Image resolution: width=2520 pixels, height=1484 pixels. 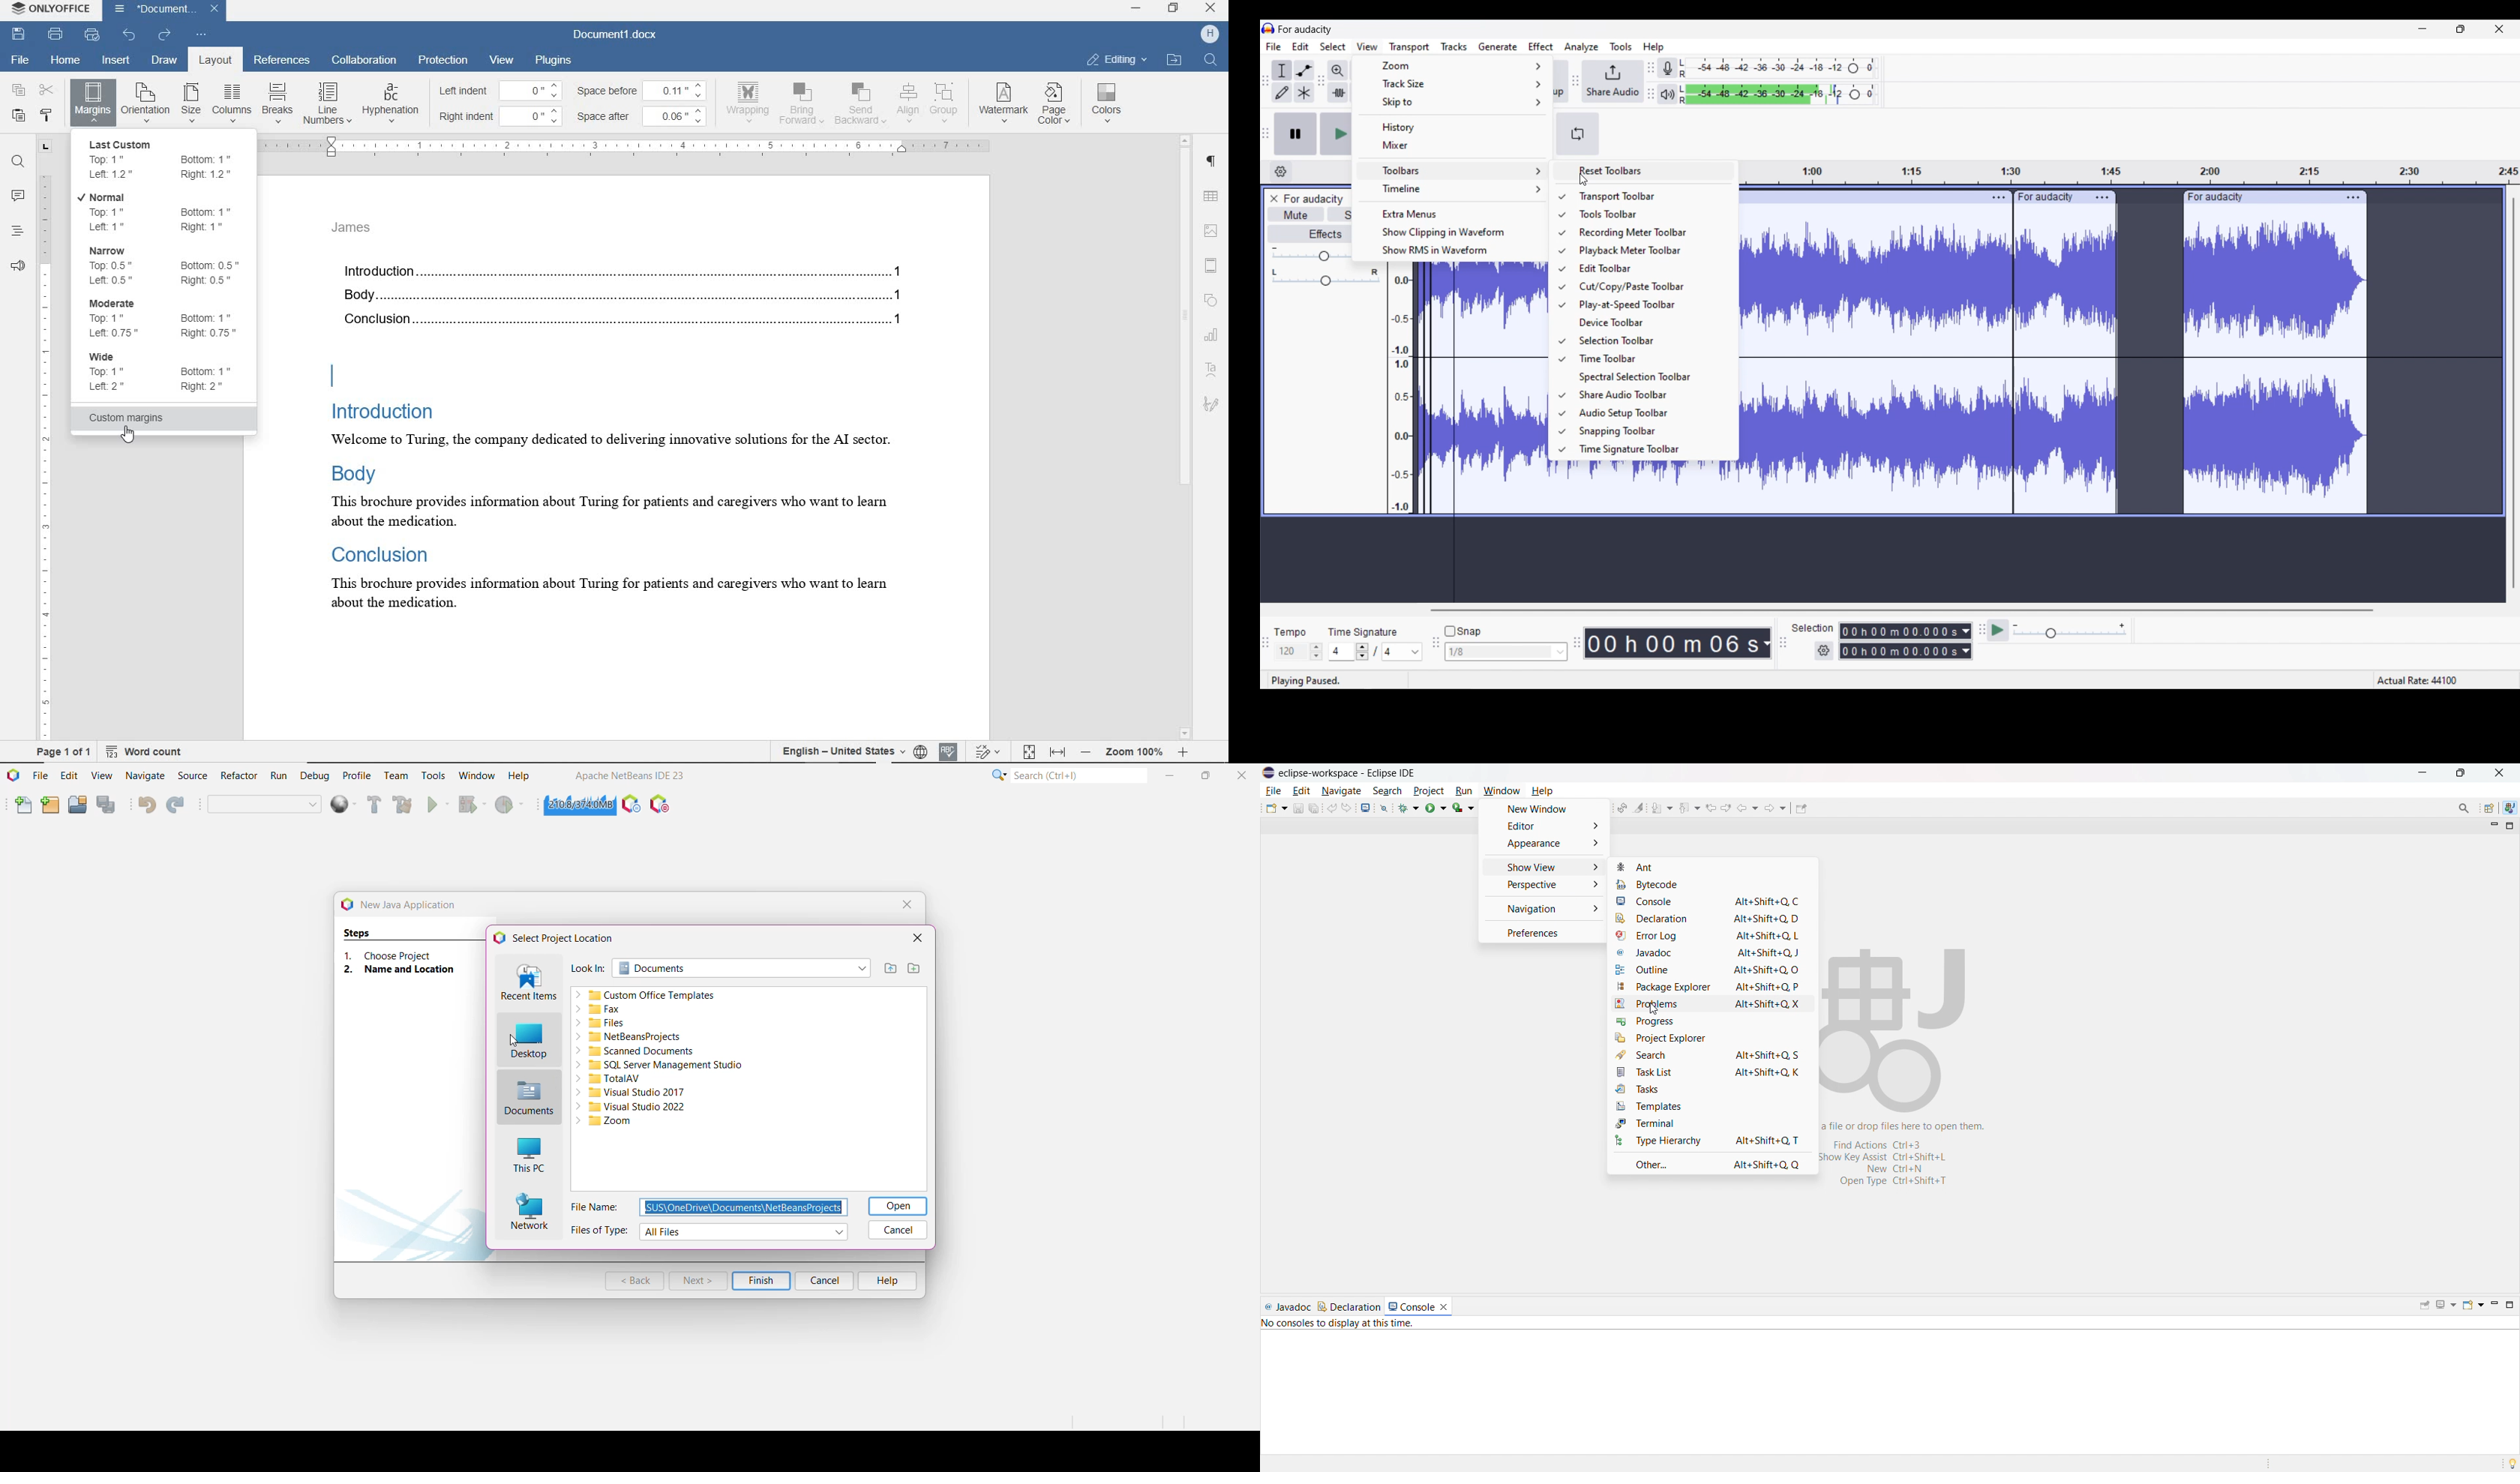 I want to click on Selection tool, so click(x=1282, y=70).